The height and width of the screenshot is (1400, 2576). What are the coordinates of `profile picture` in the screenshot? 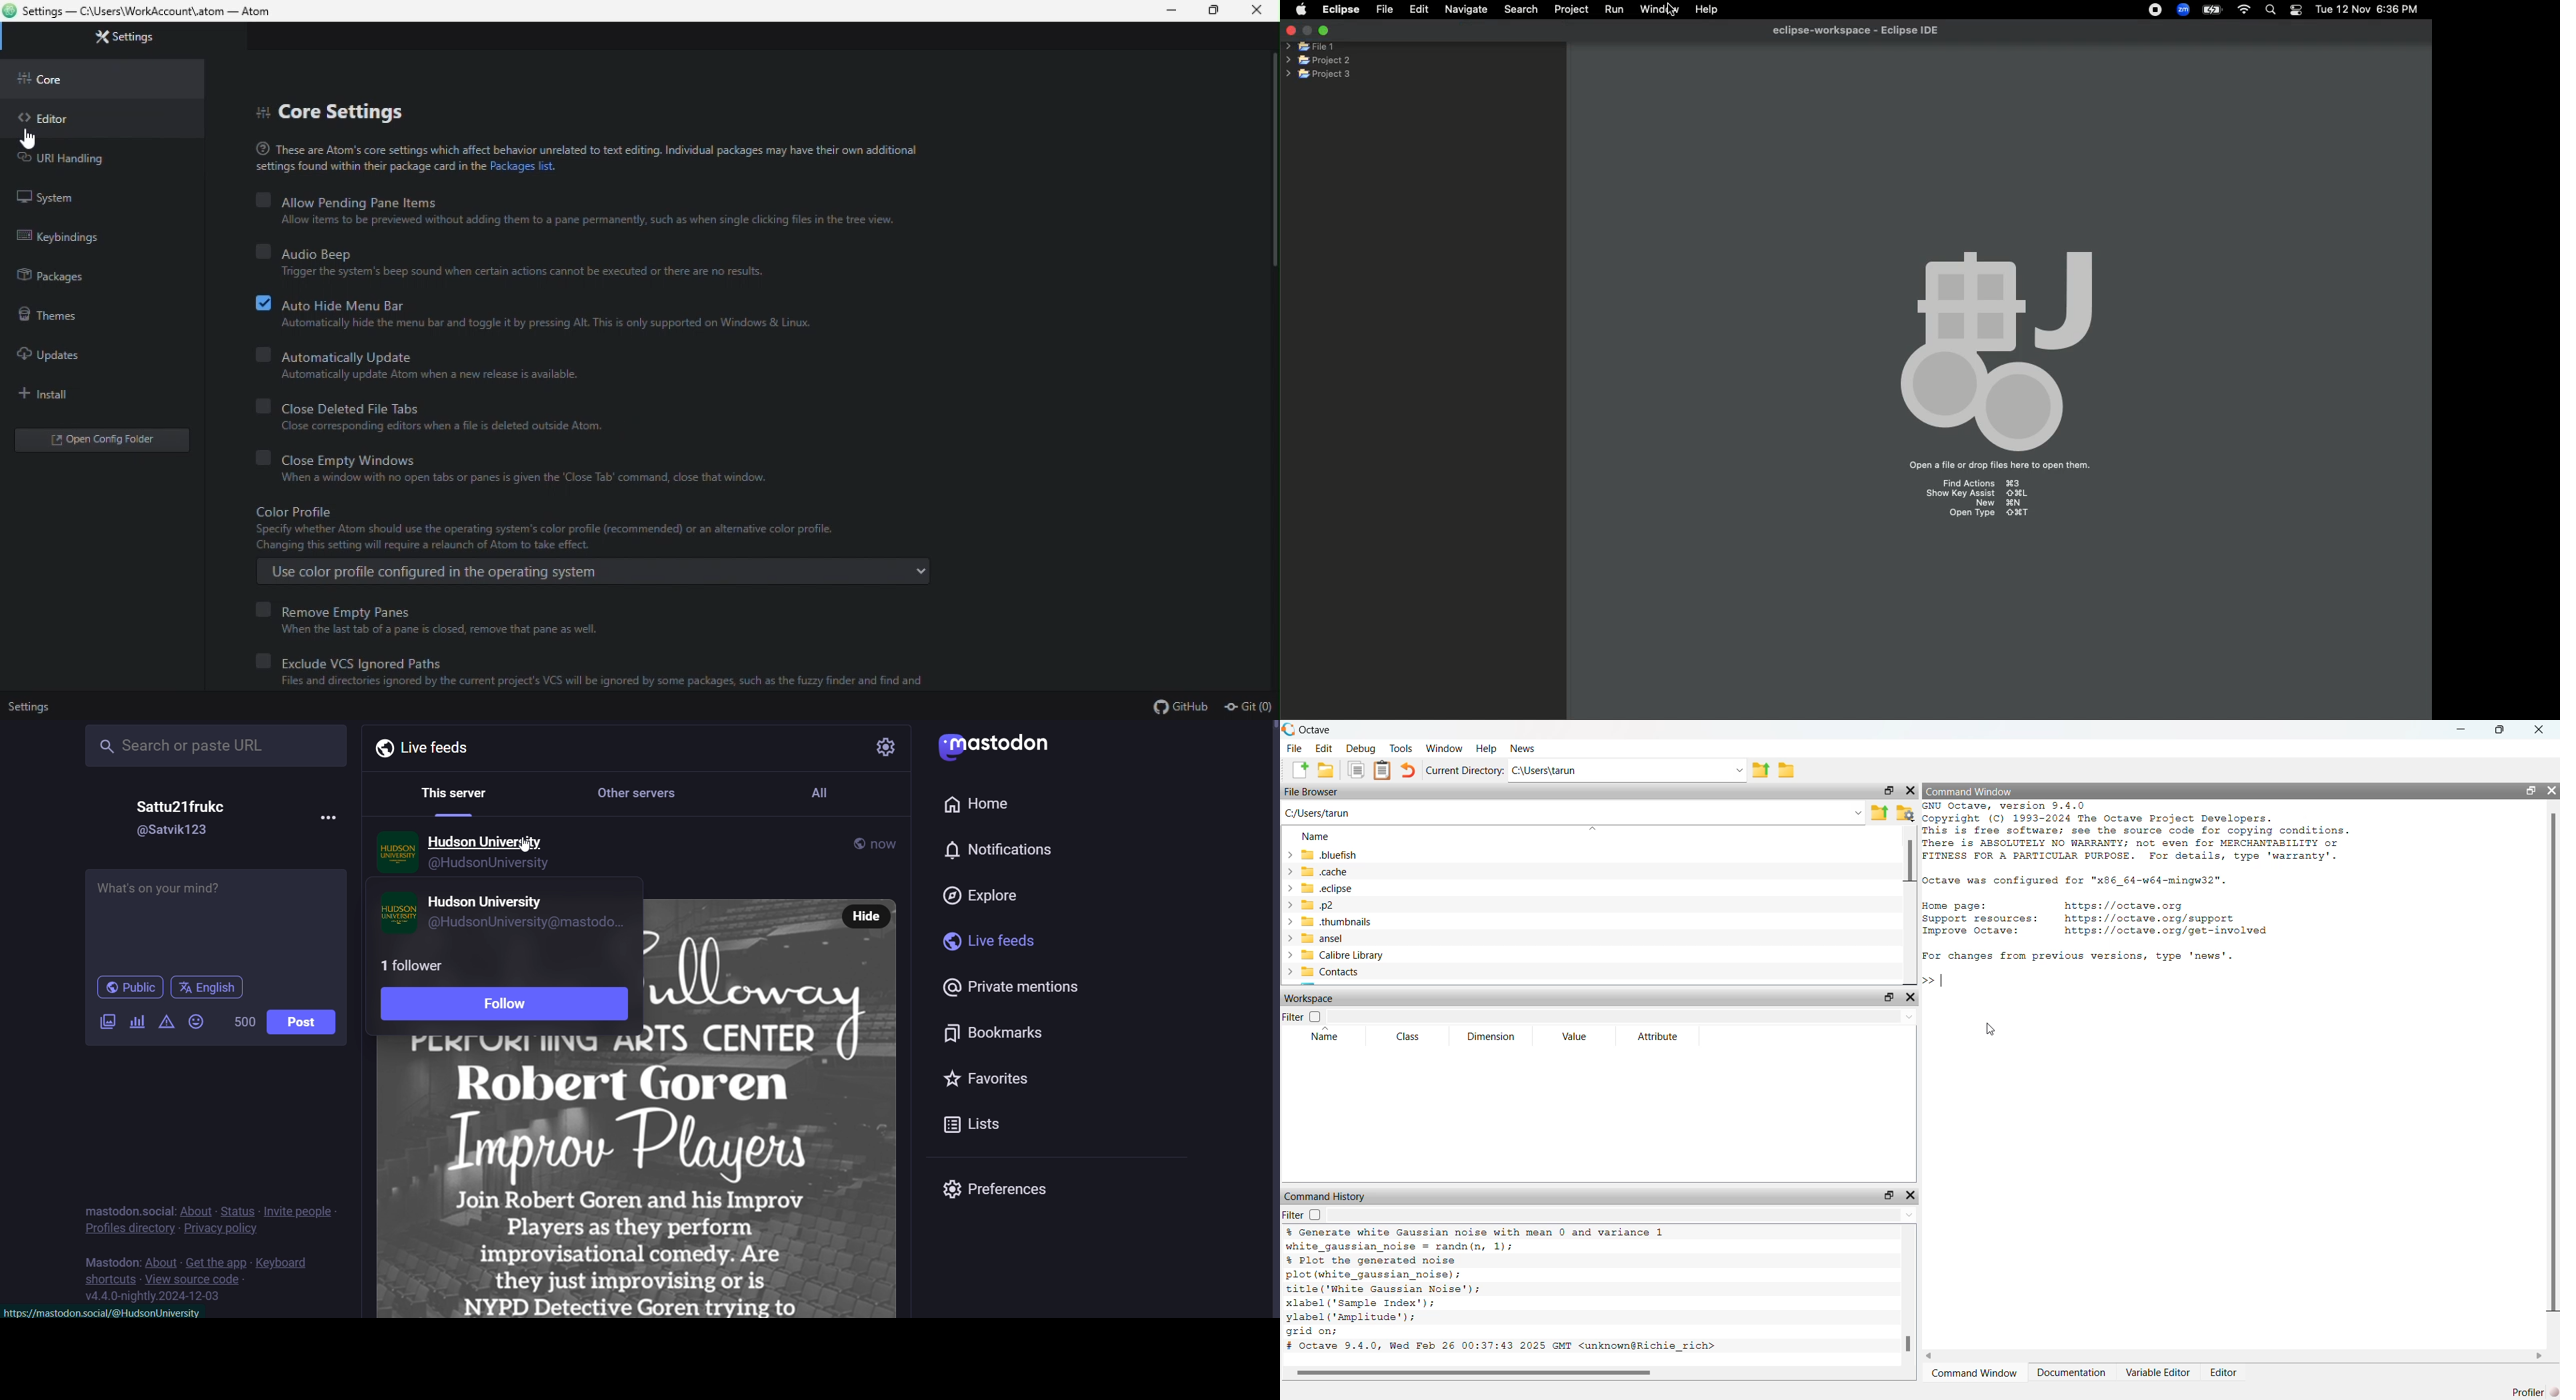 It's located at (395, 854).